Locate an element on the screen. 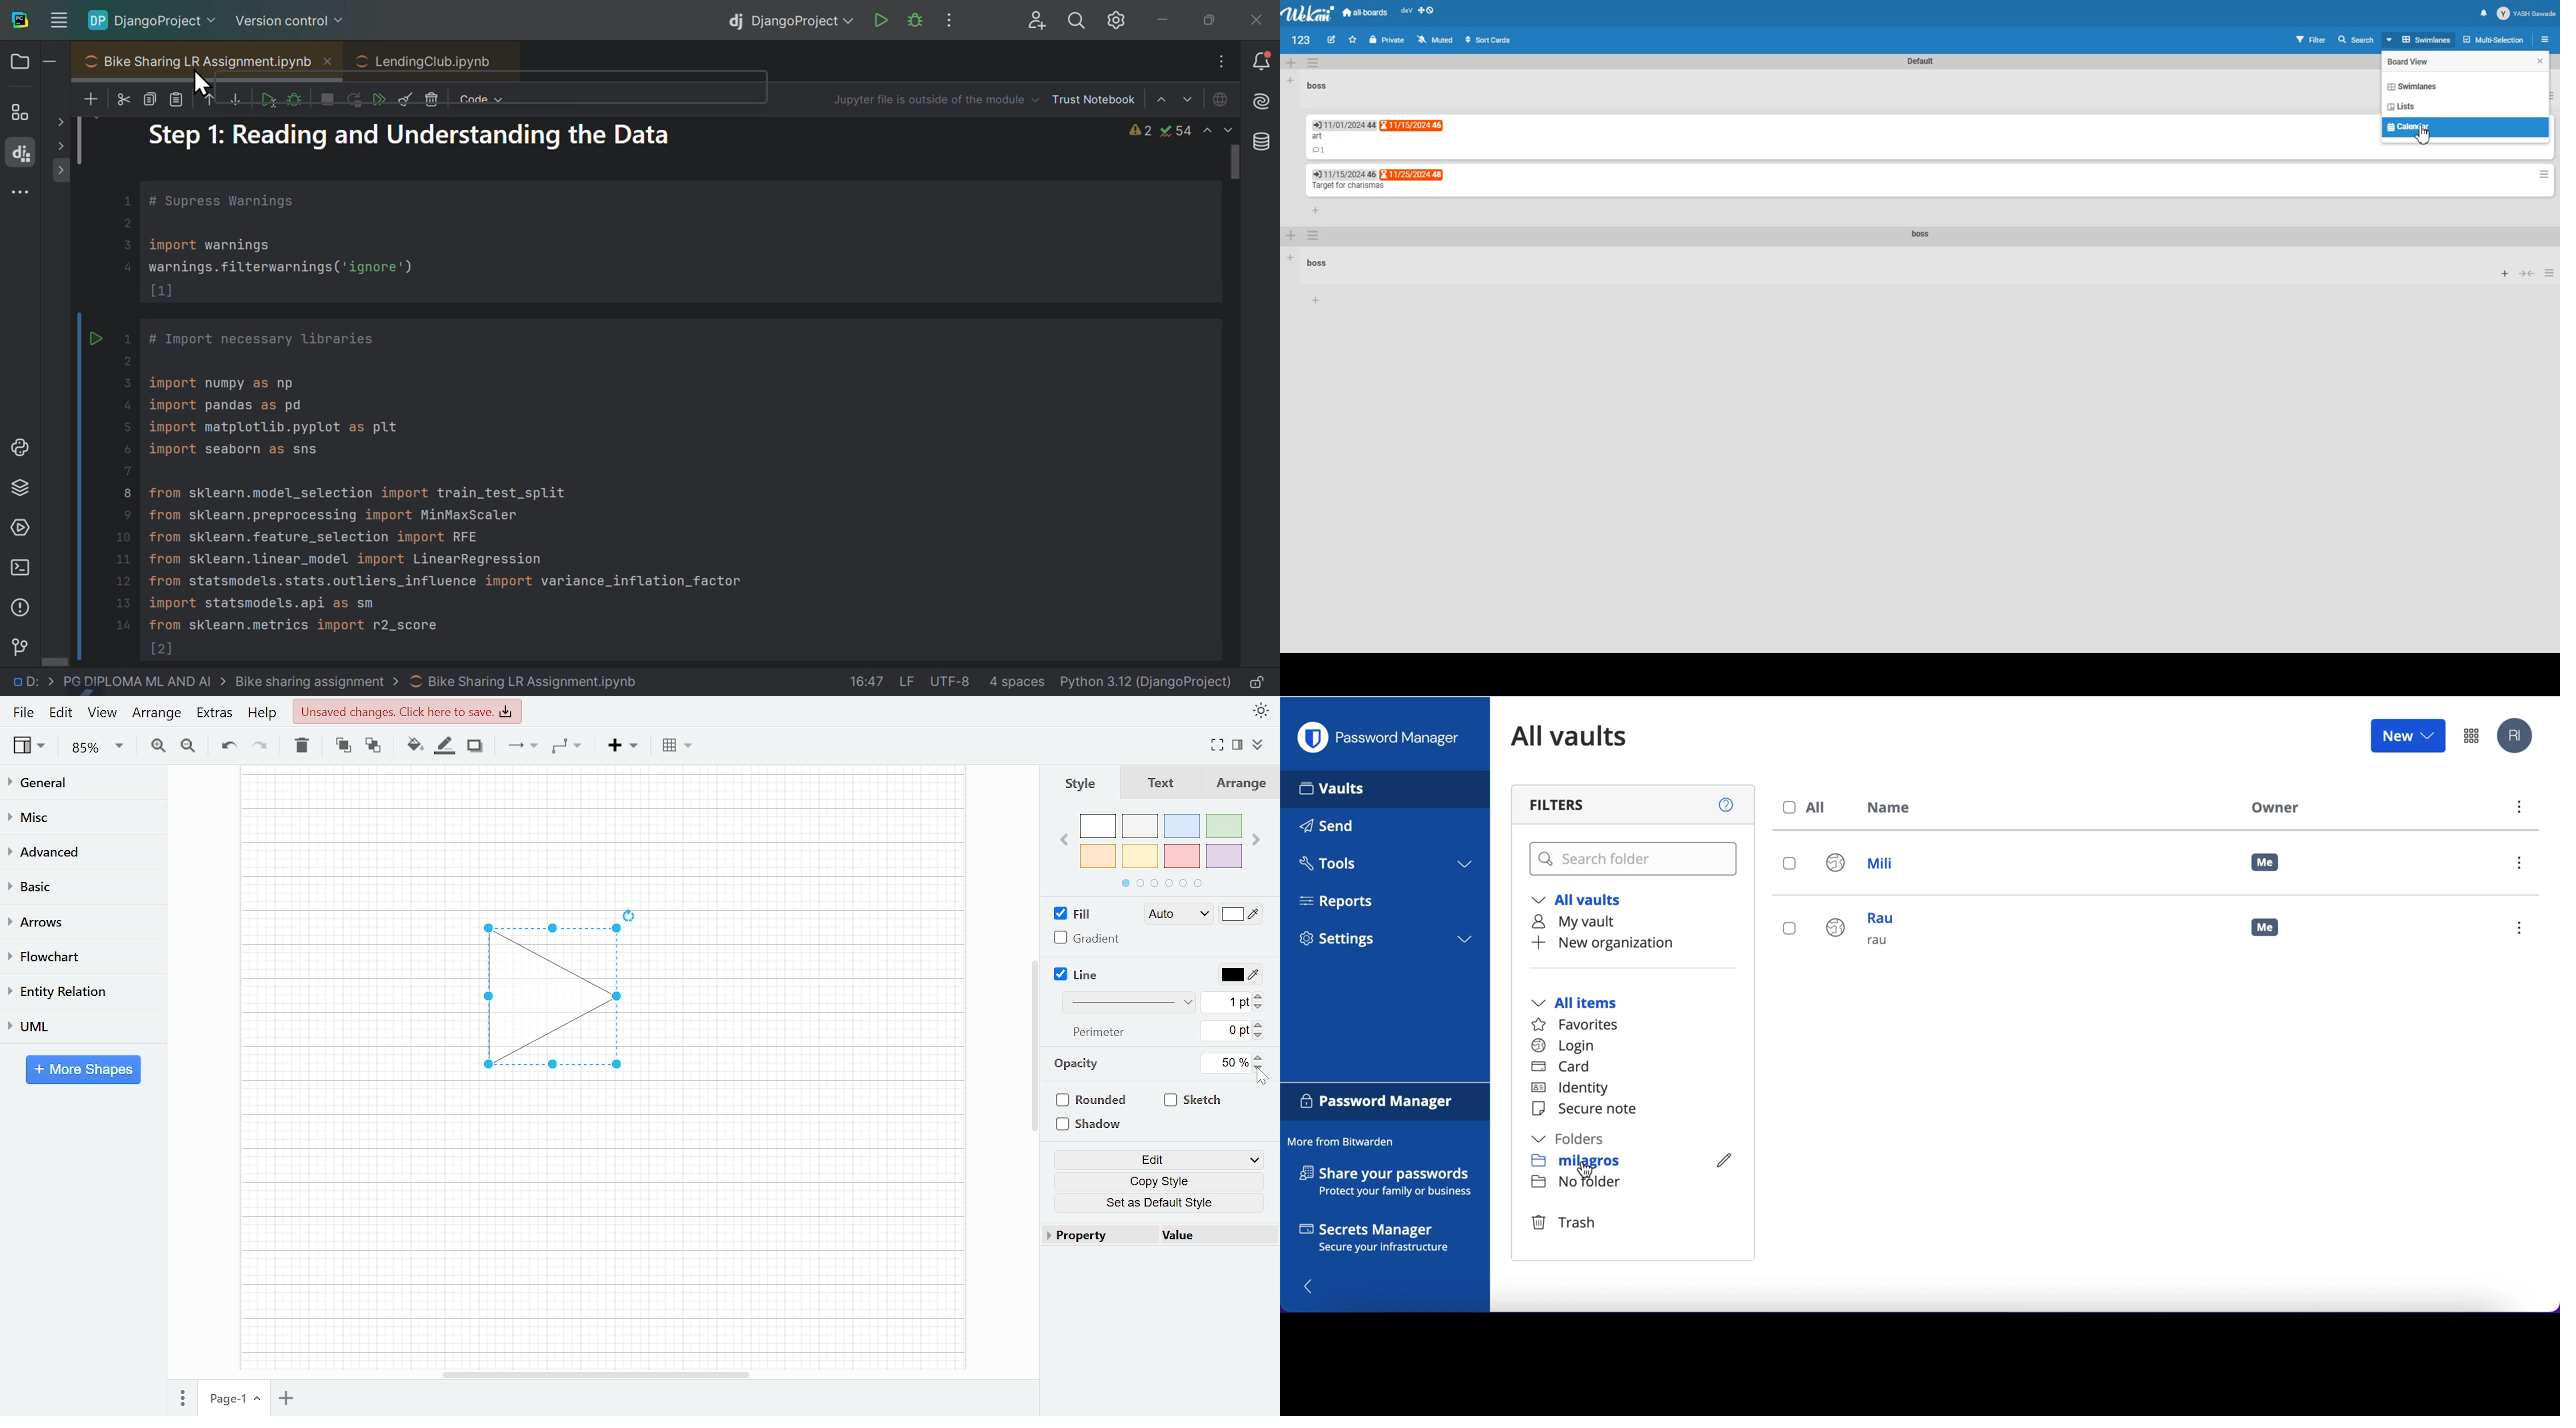  Add Swimlane is located at coordinates (1292, 235).